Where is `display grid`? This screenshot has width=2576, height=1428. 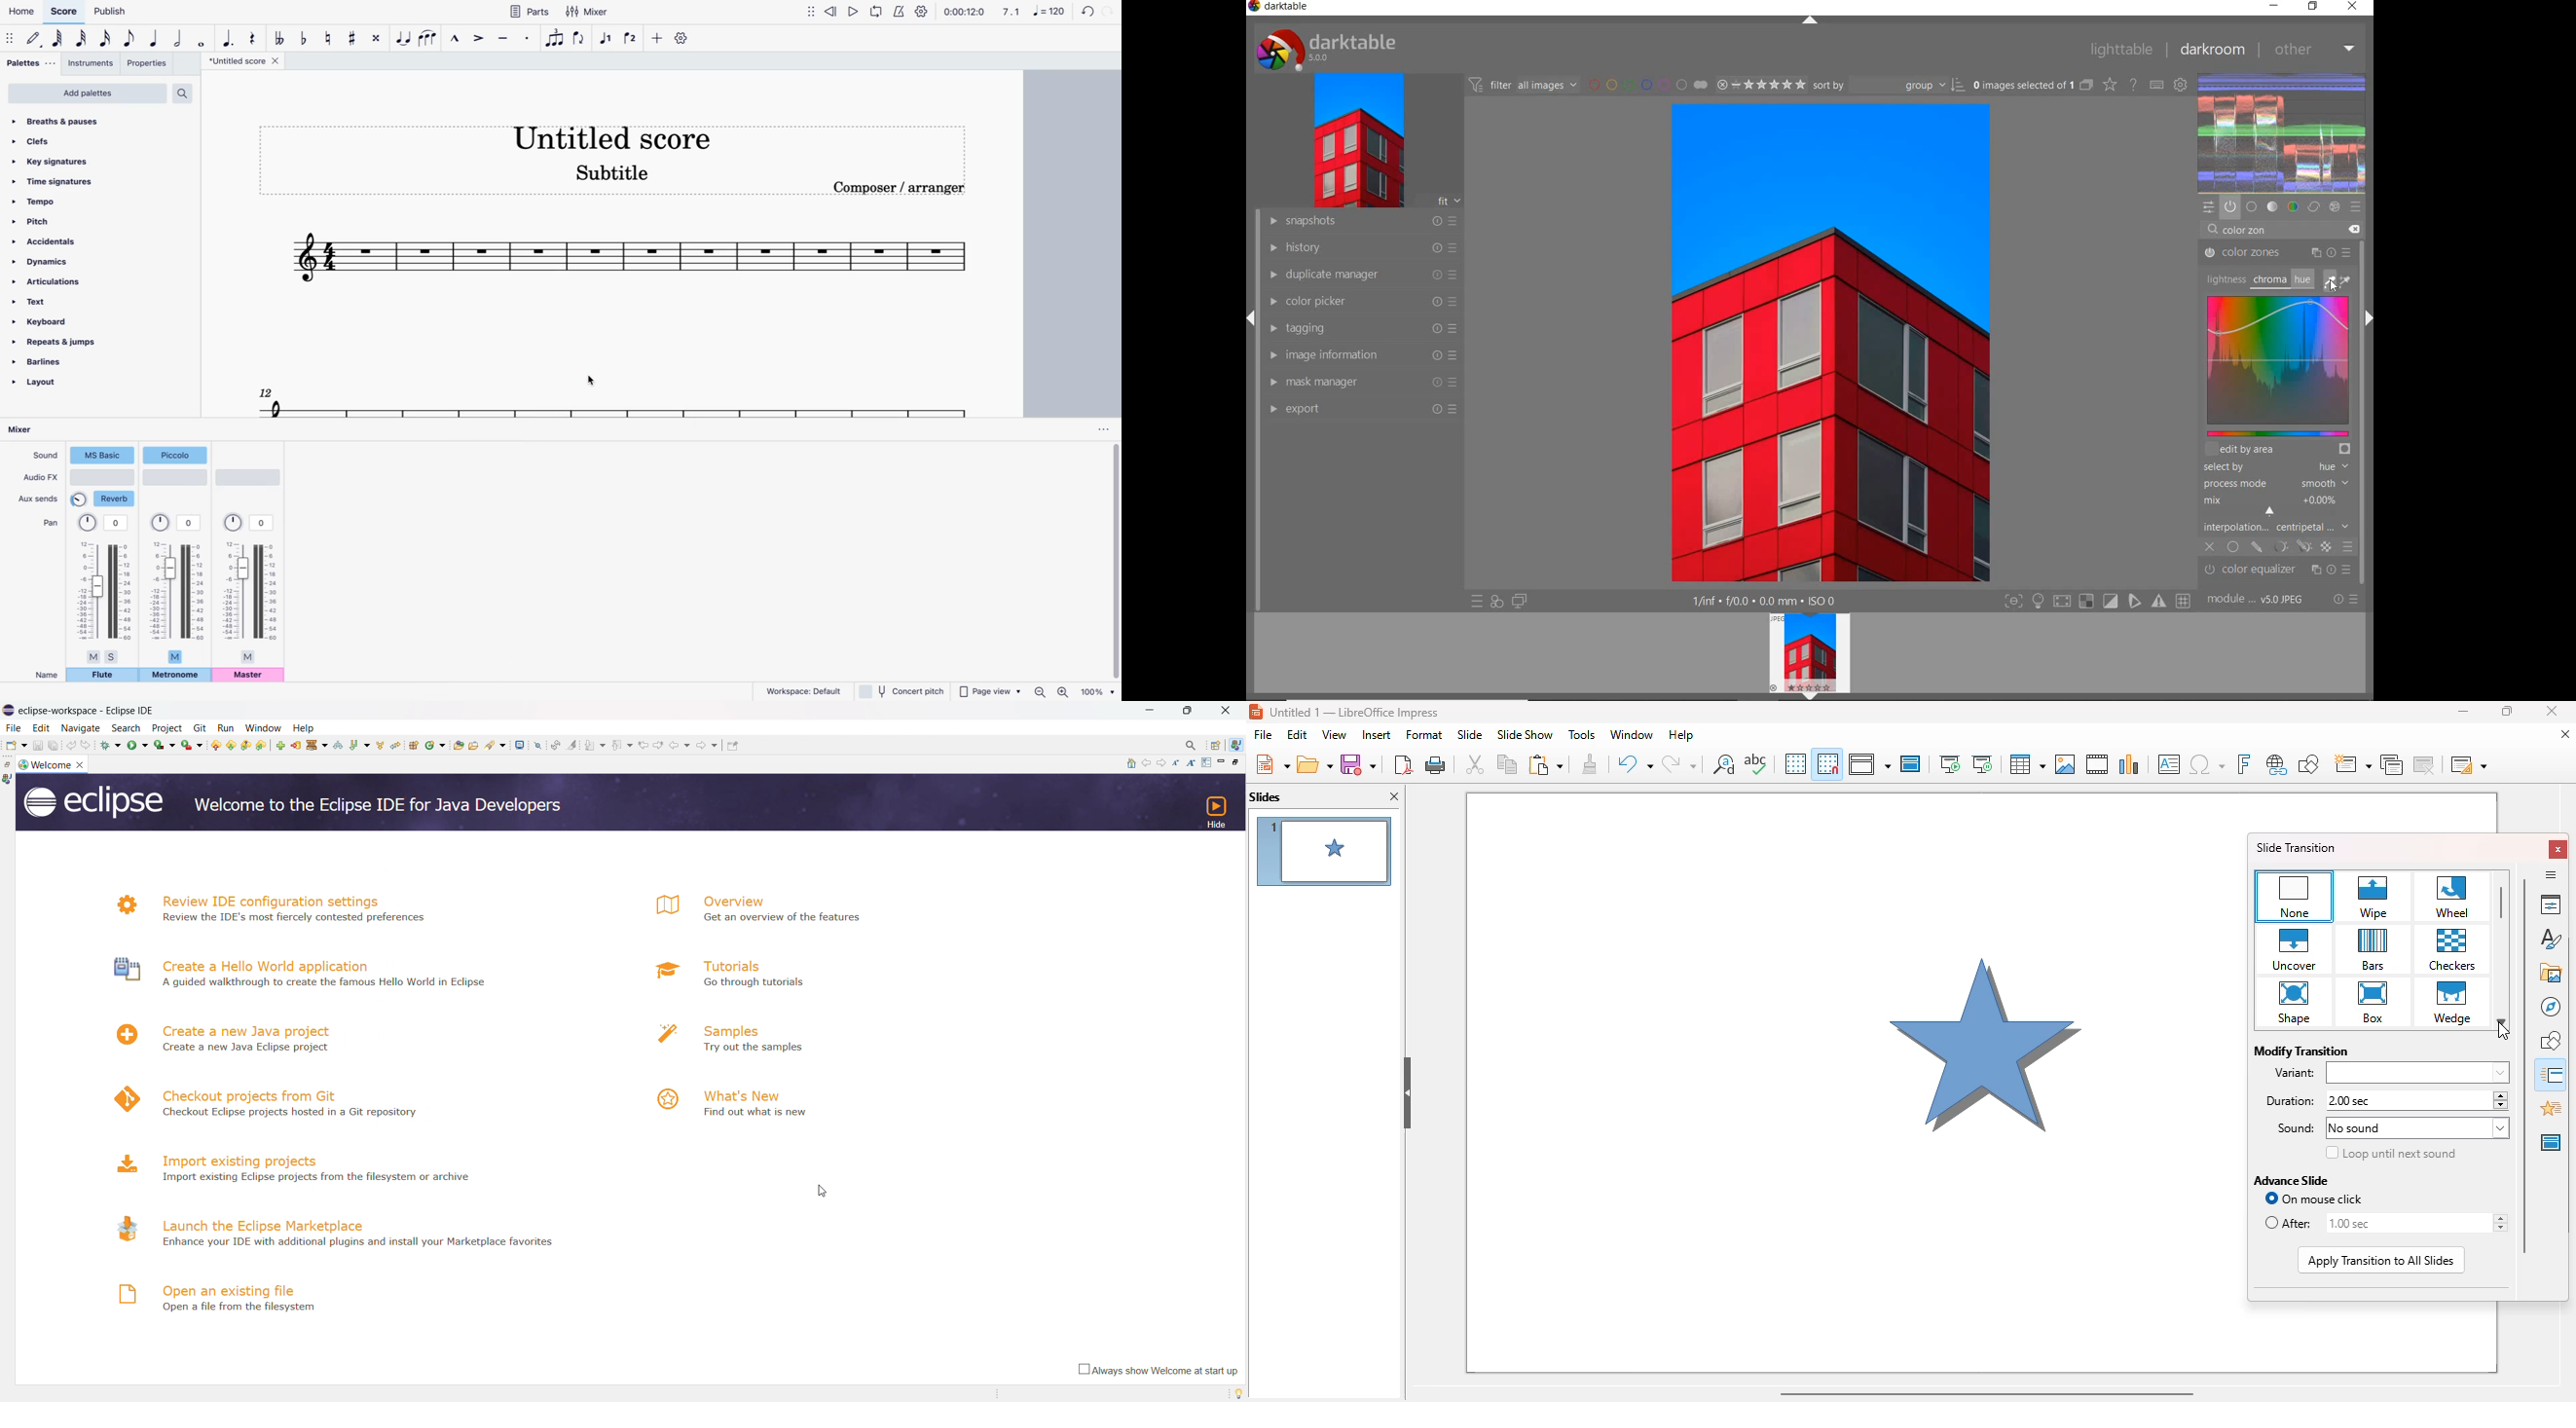 display grid is located at coordinates (1795, 763).